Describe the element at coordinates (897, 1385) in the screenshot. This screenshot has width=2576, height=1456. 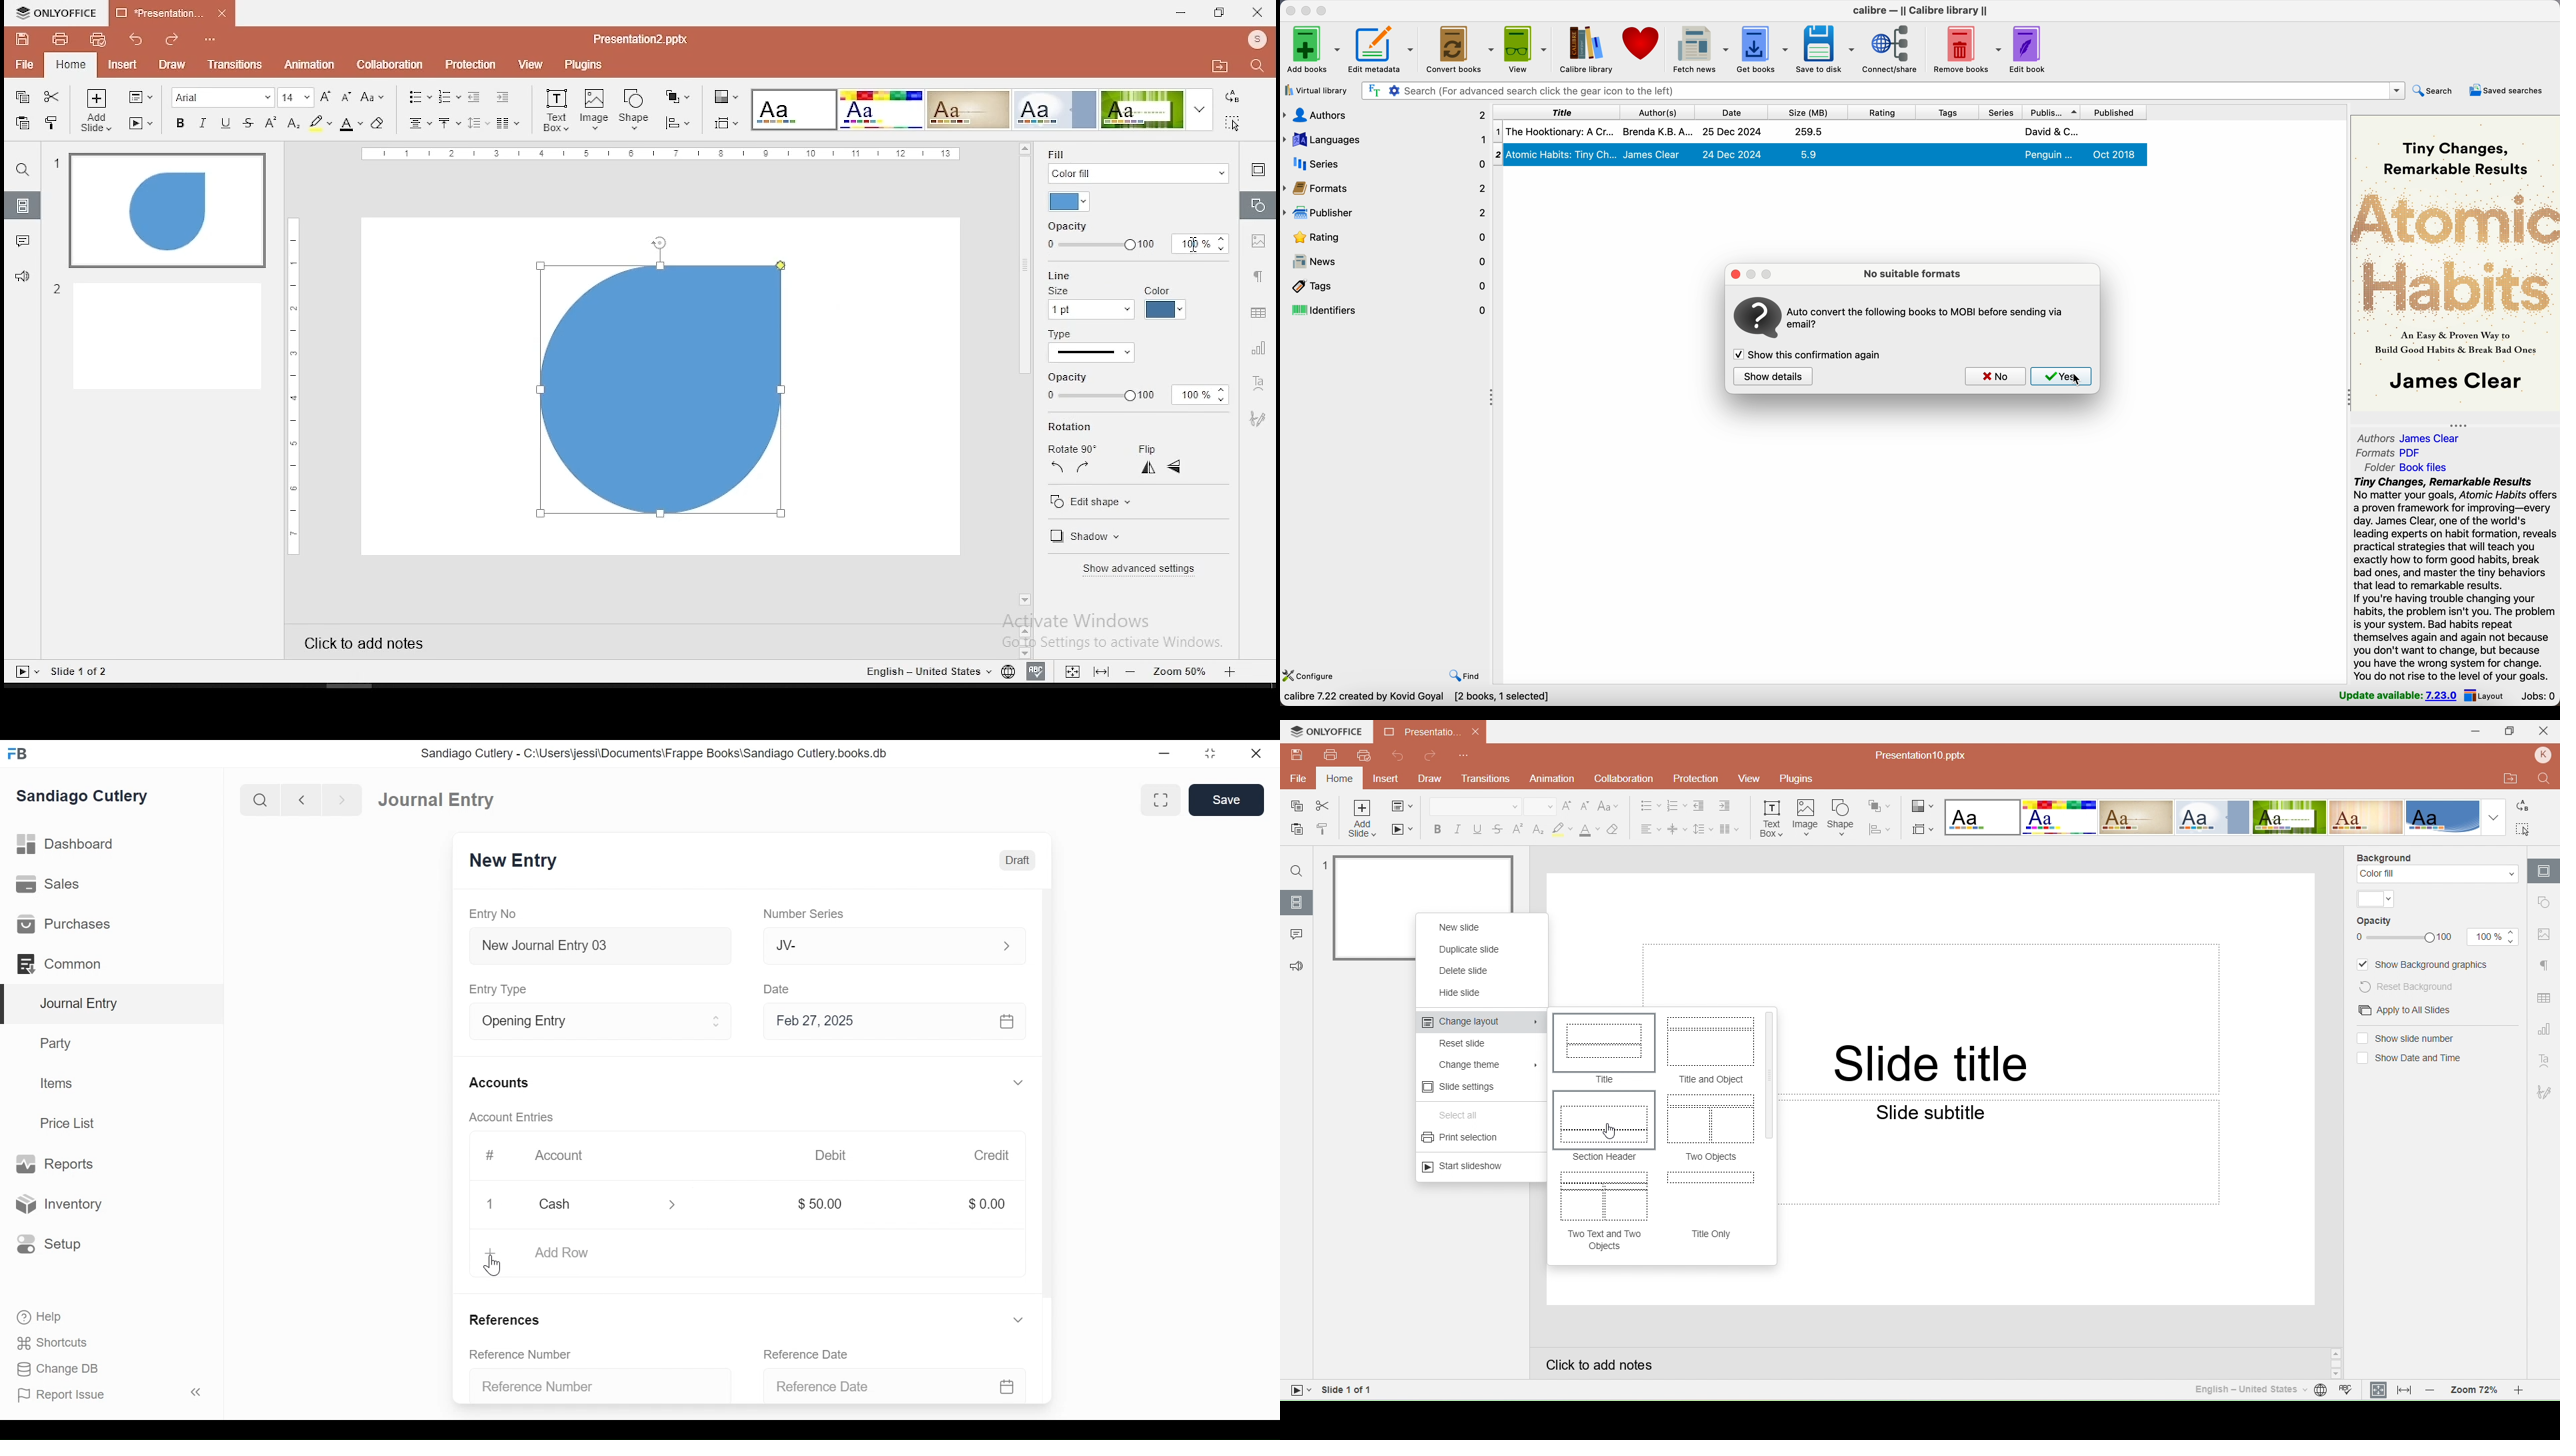
I see `Reference Date` at that location.